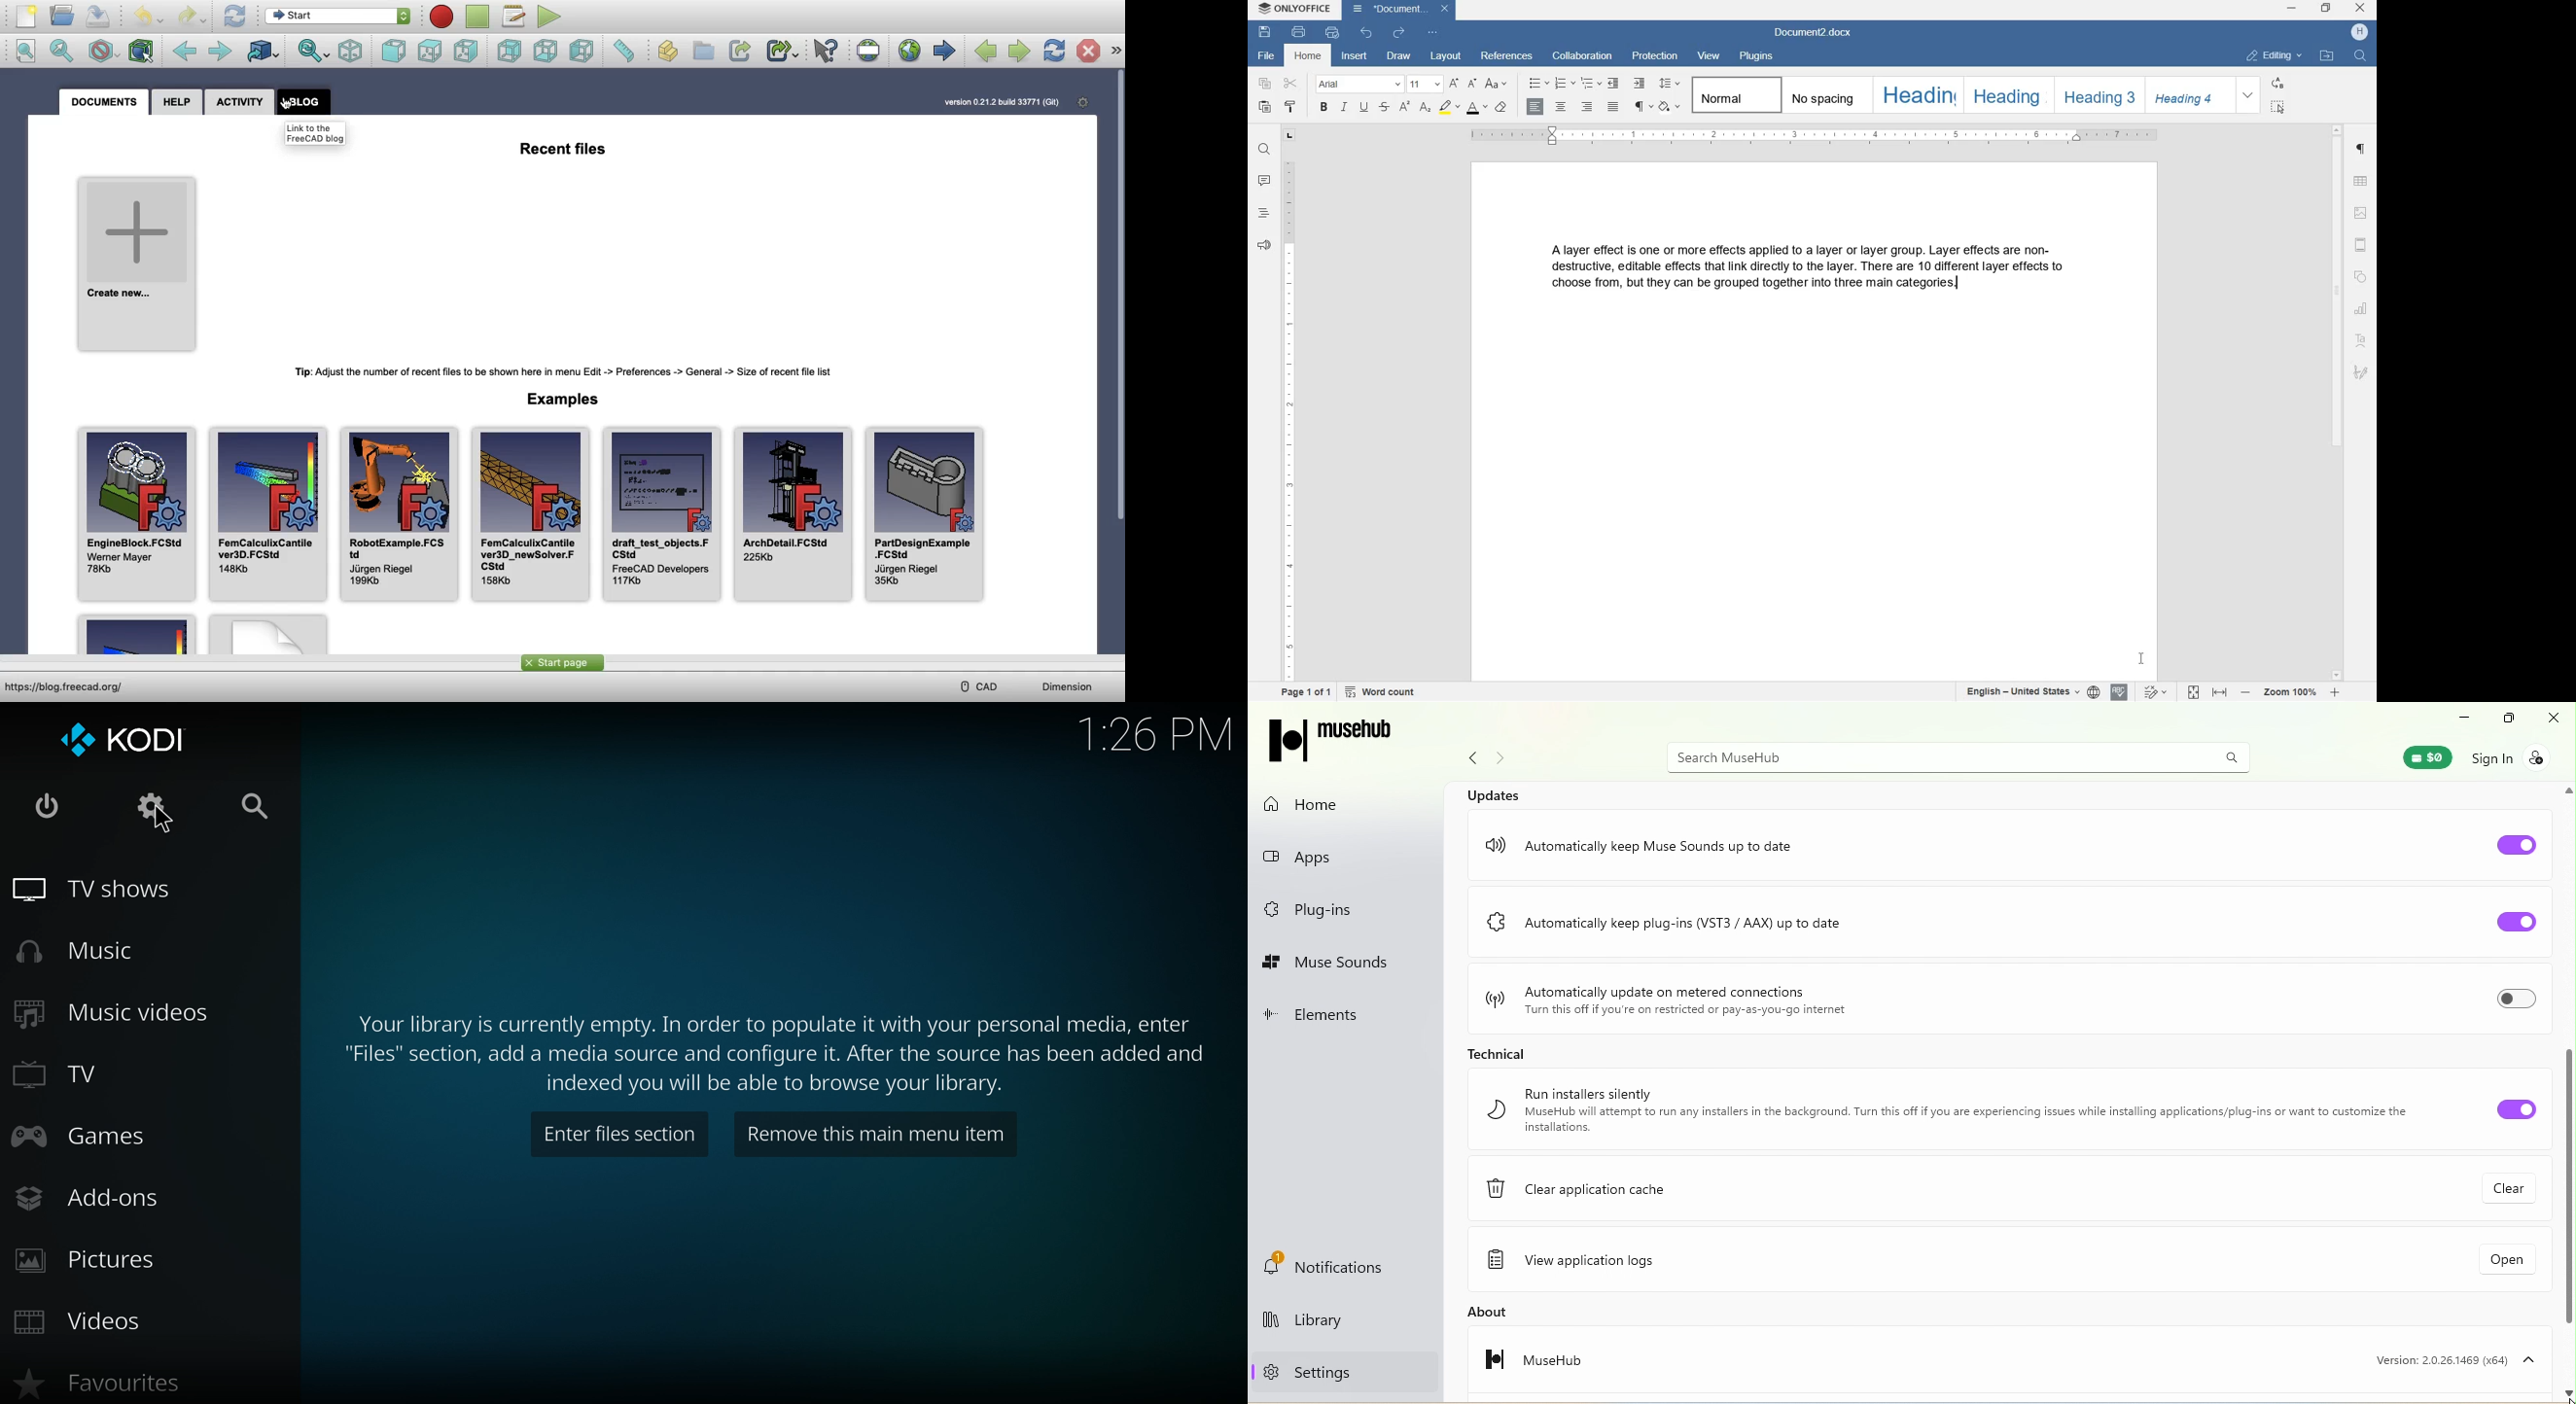 The height and width of the screenshot is (1428, 2576). Describe the element at coordinates (869, 49) in the screenshot. I see `Toggle Fullscreen` at that location.